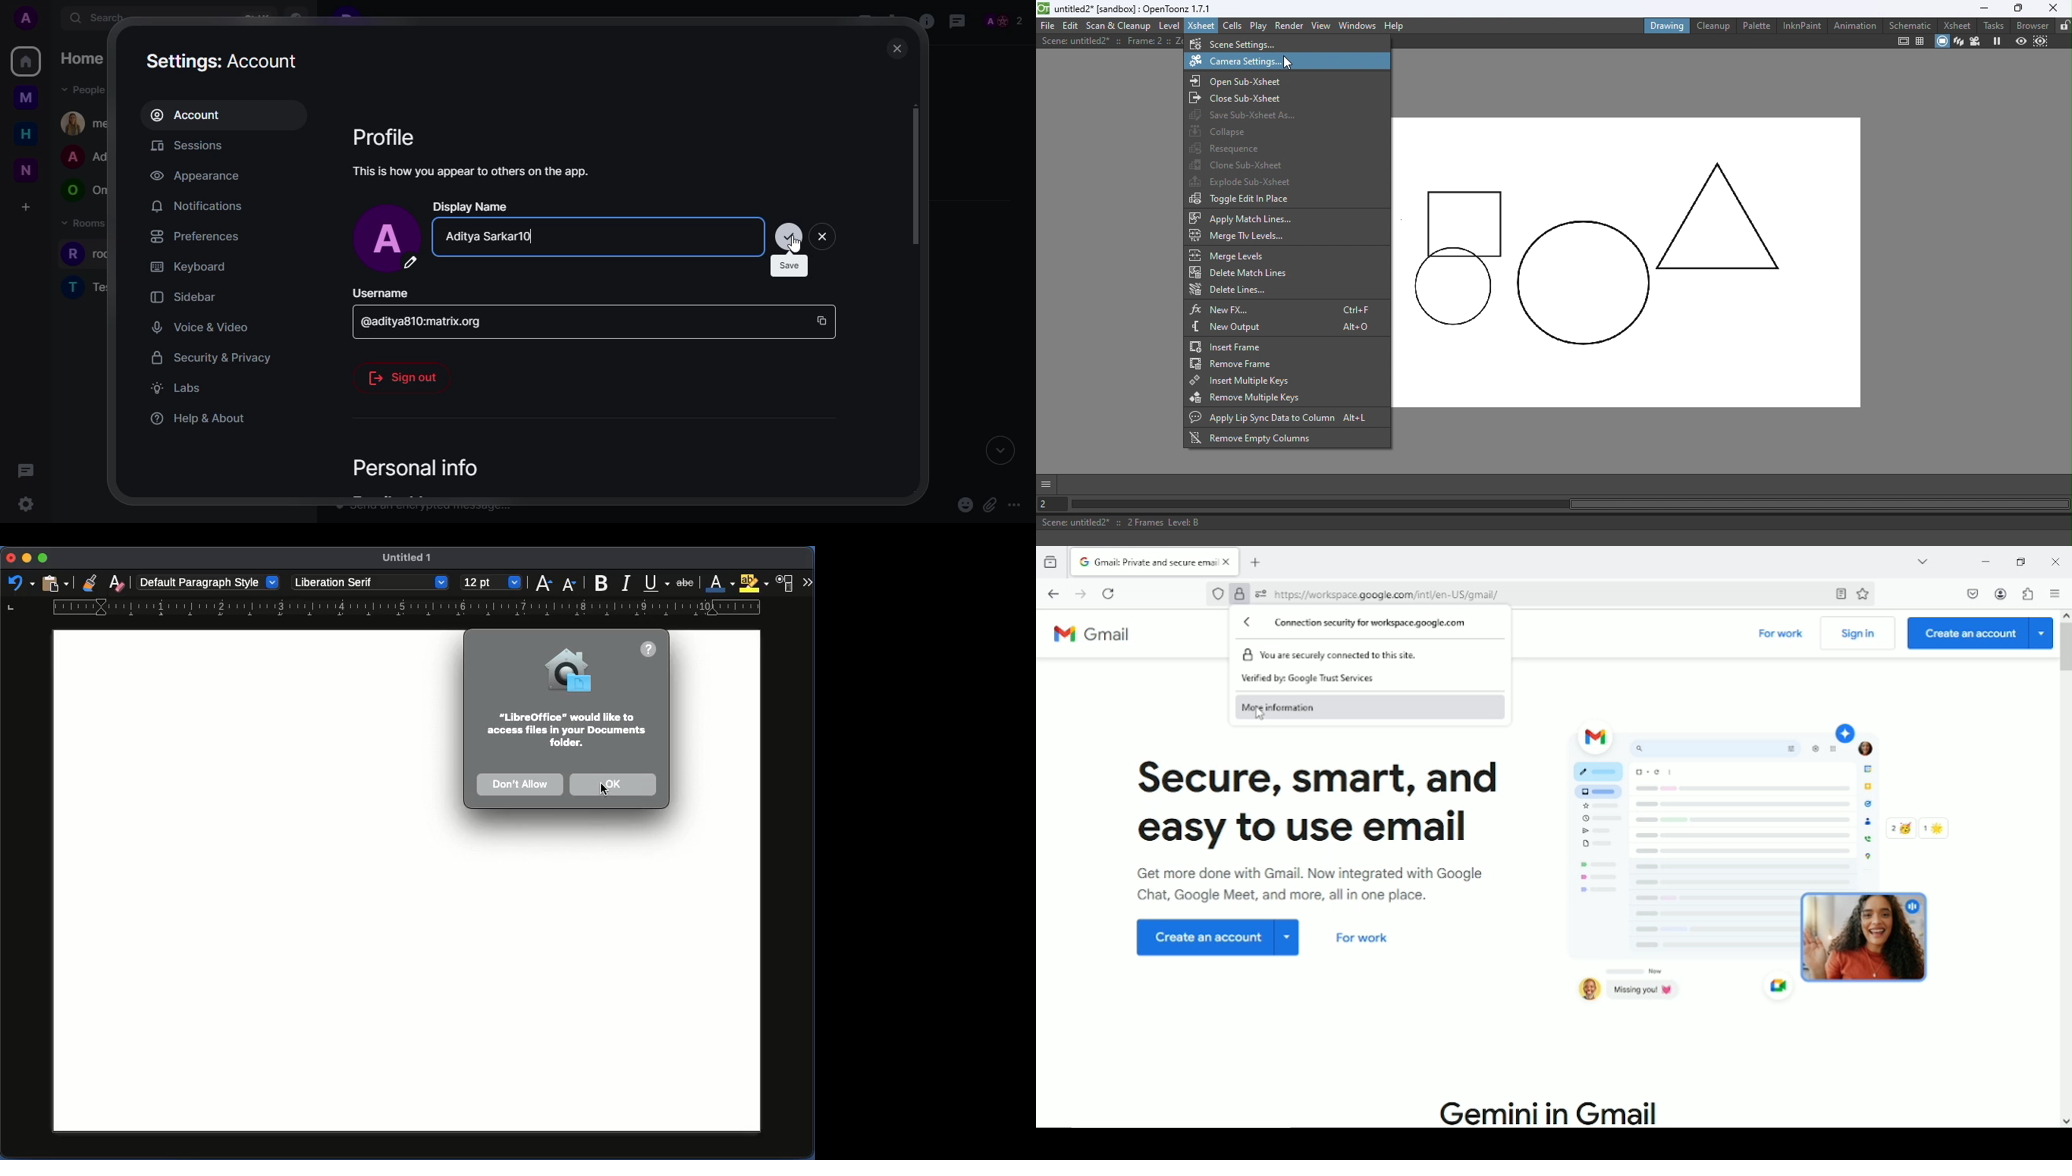 Image resolution: width=2072 pixels, height=1176 pixels. Describe the element at coordinates (196, 327) in the screenshot. I see `voice & video` at that location.